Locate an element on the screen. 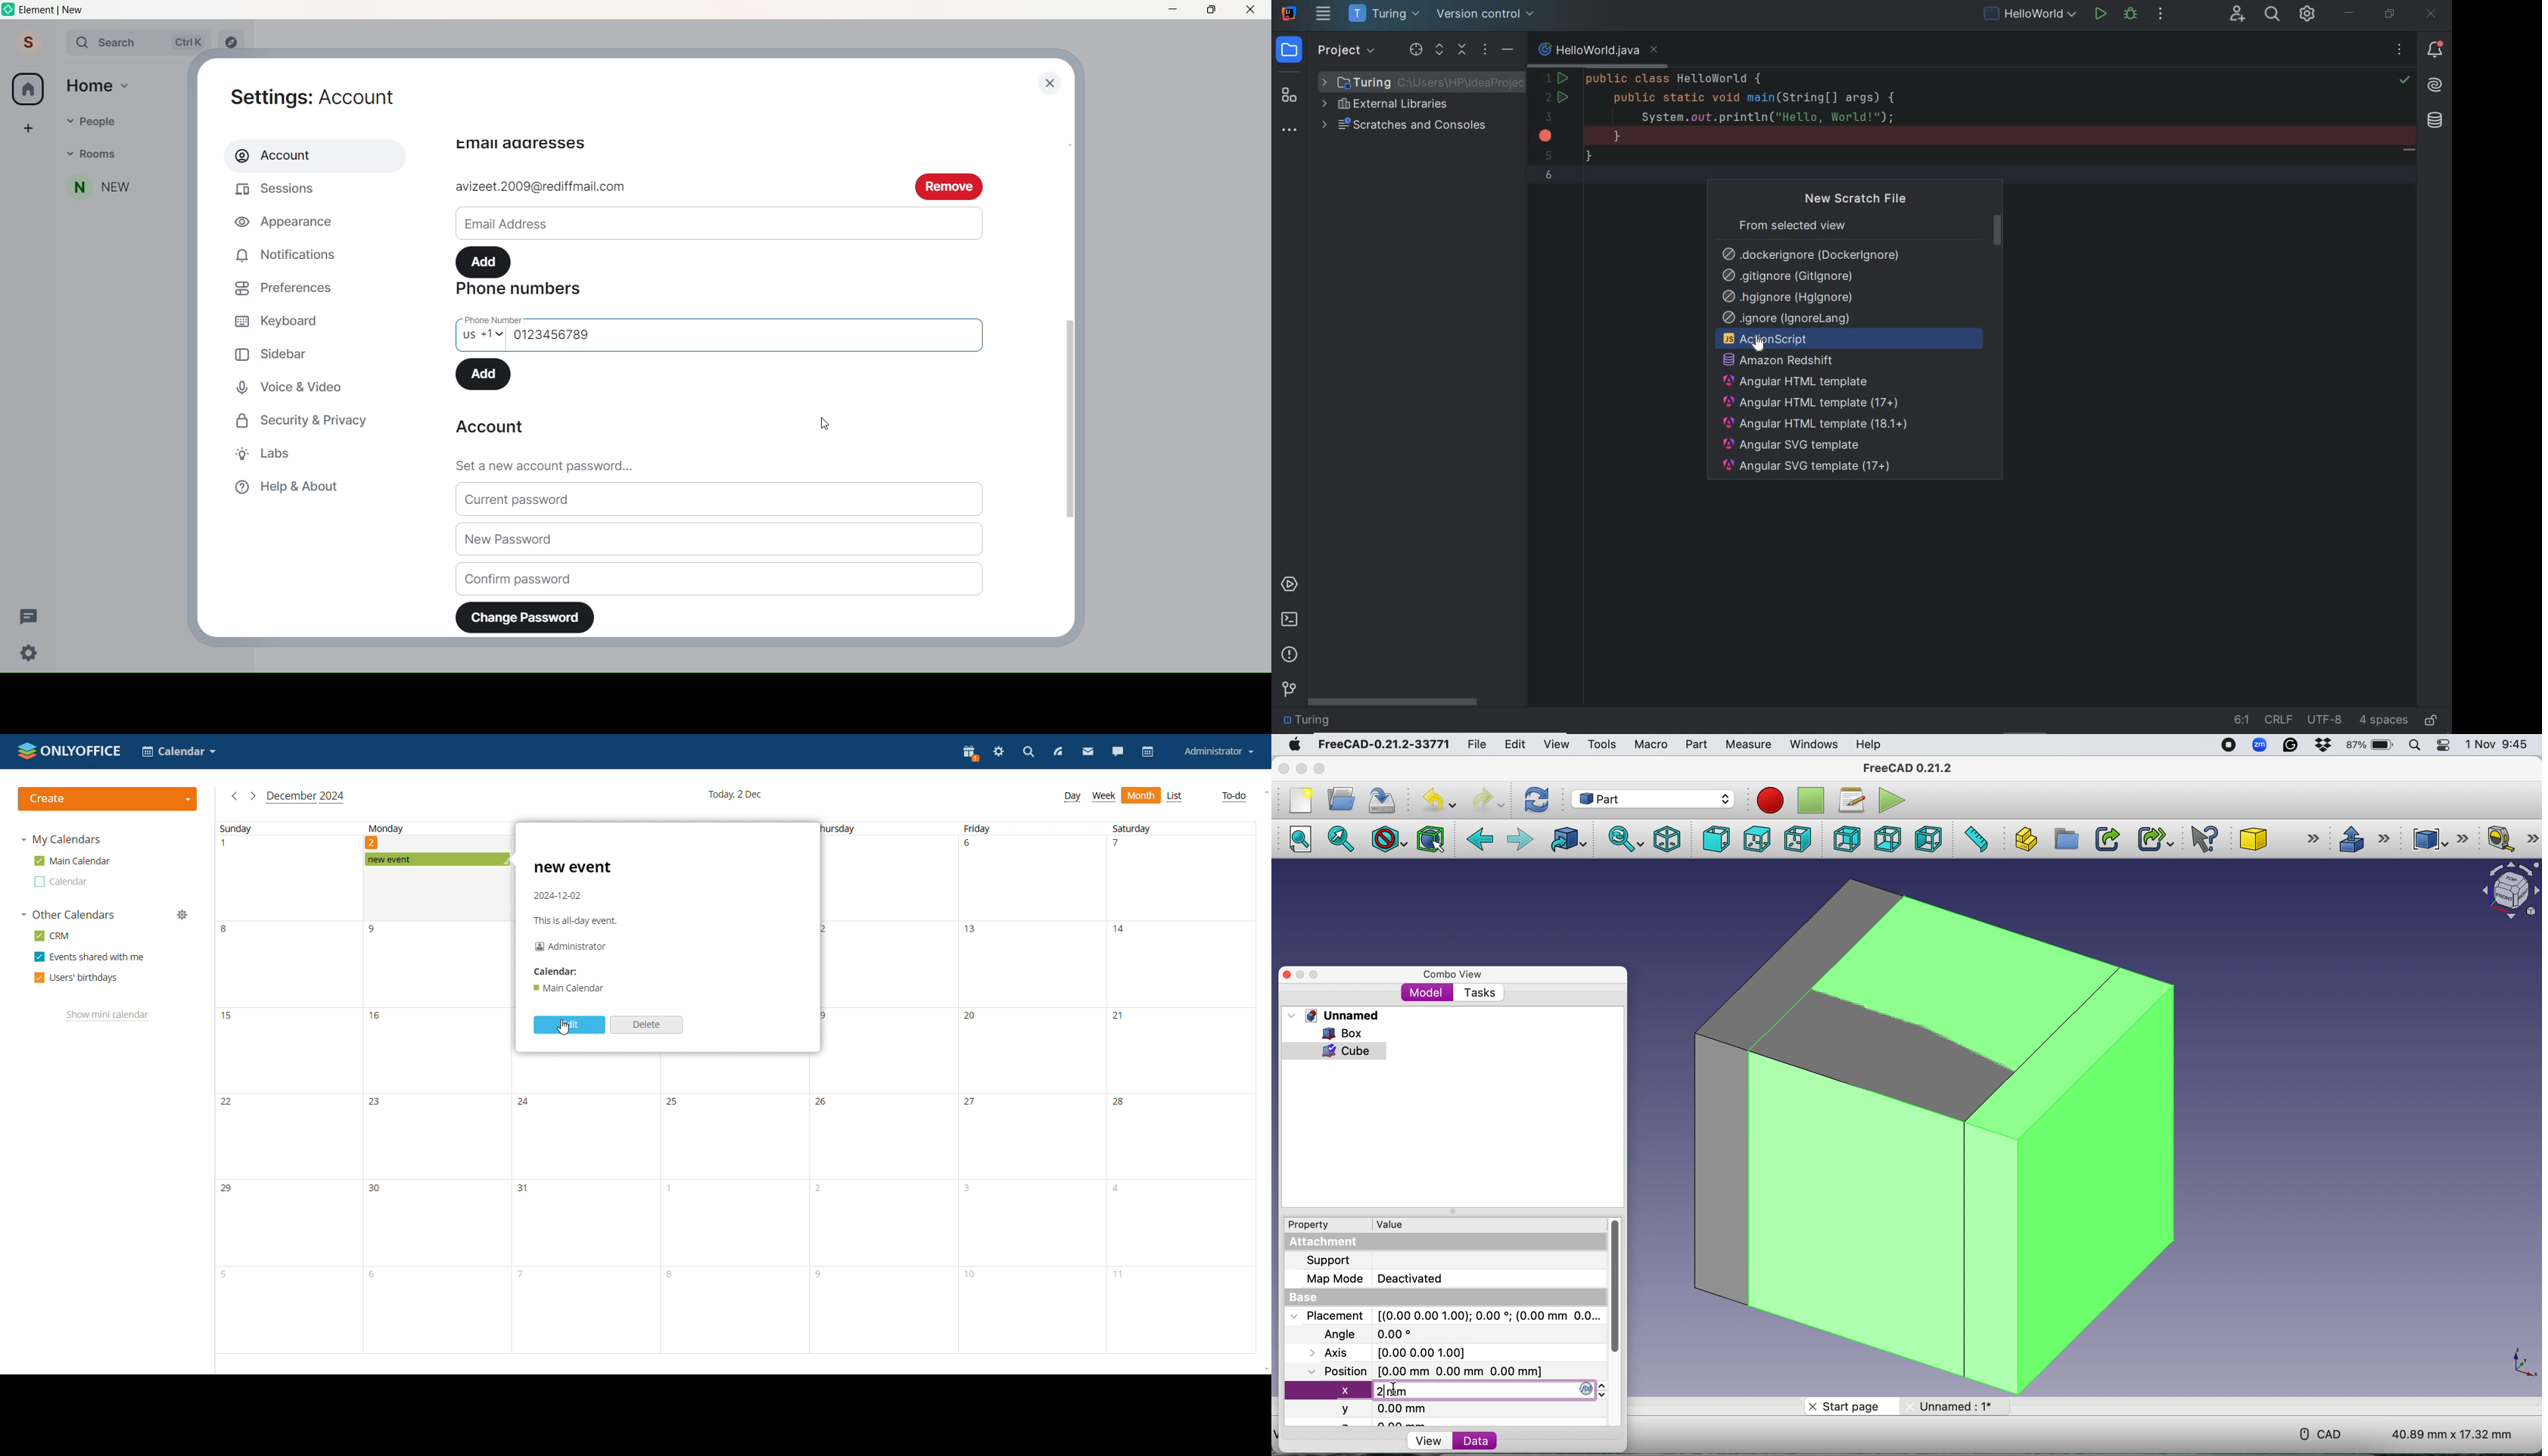  Redo is located at coordinates (1487, 801).